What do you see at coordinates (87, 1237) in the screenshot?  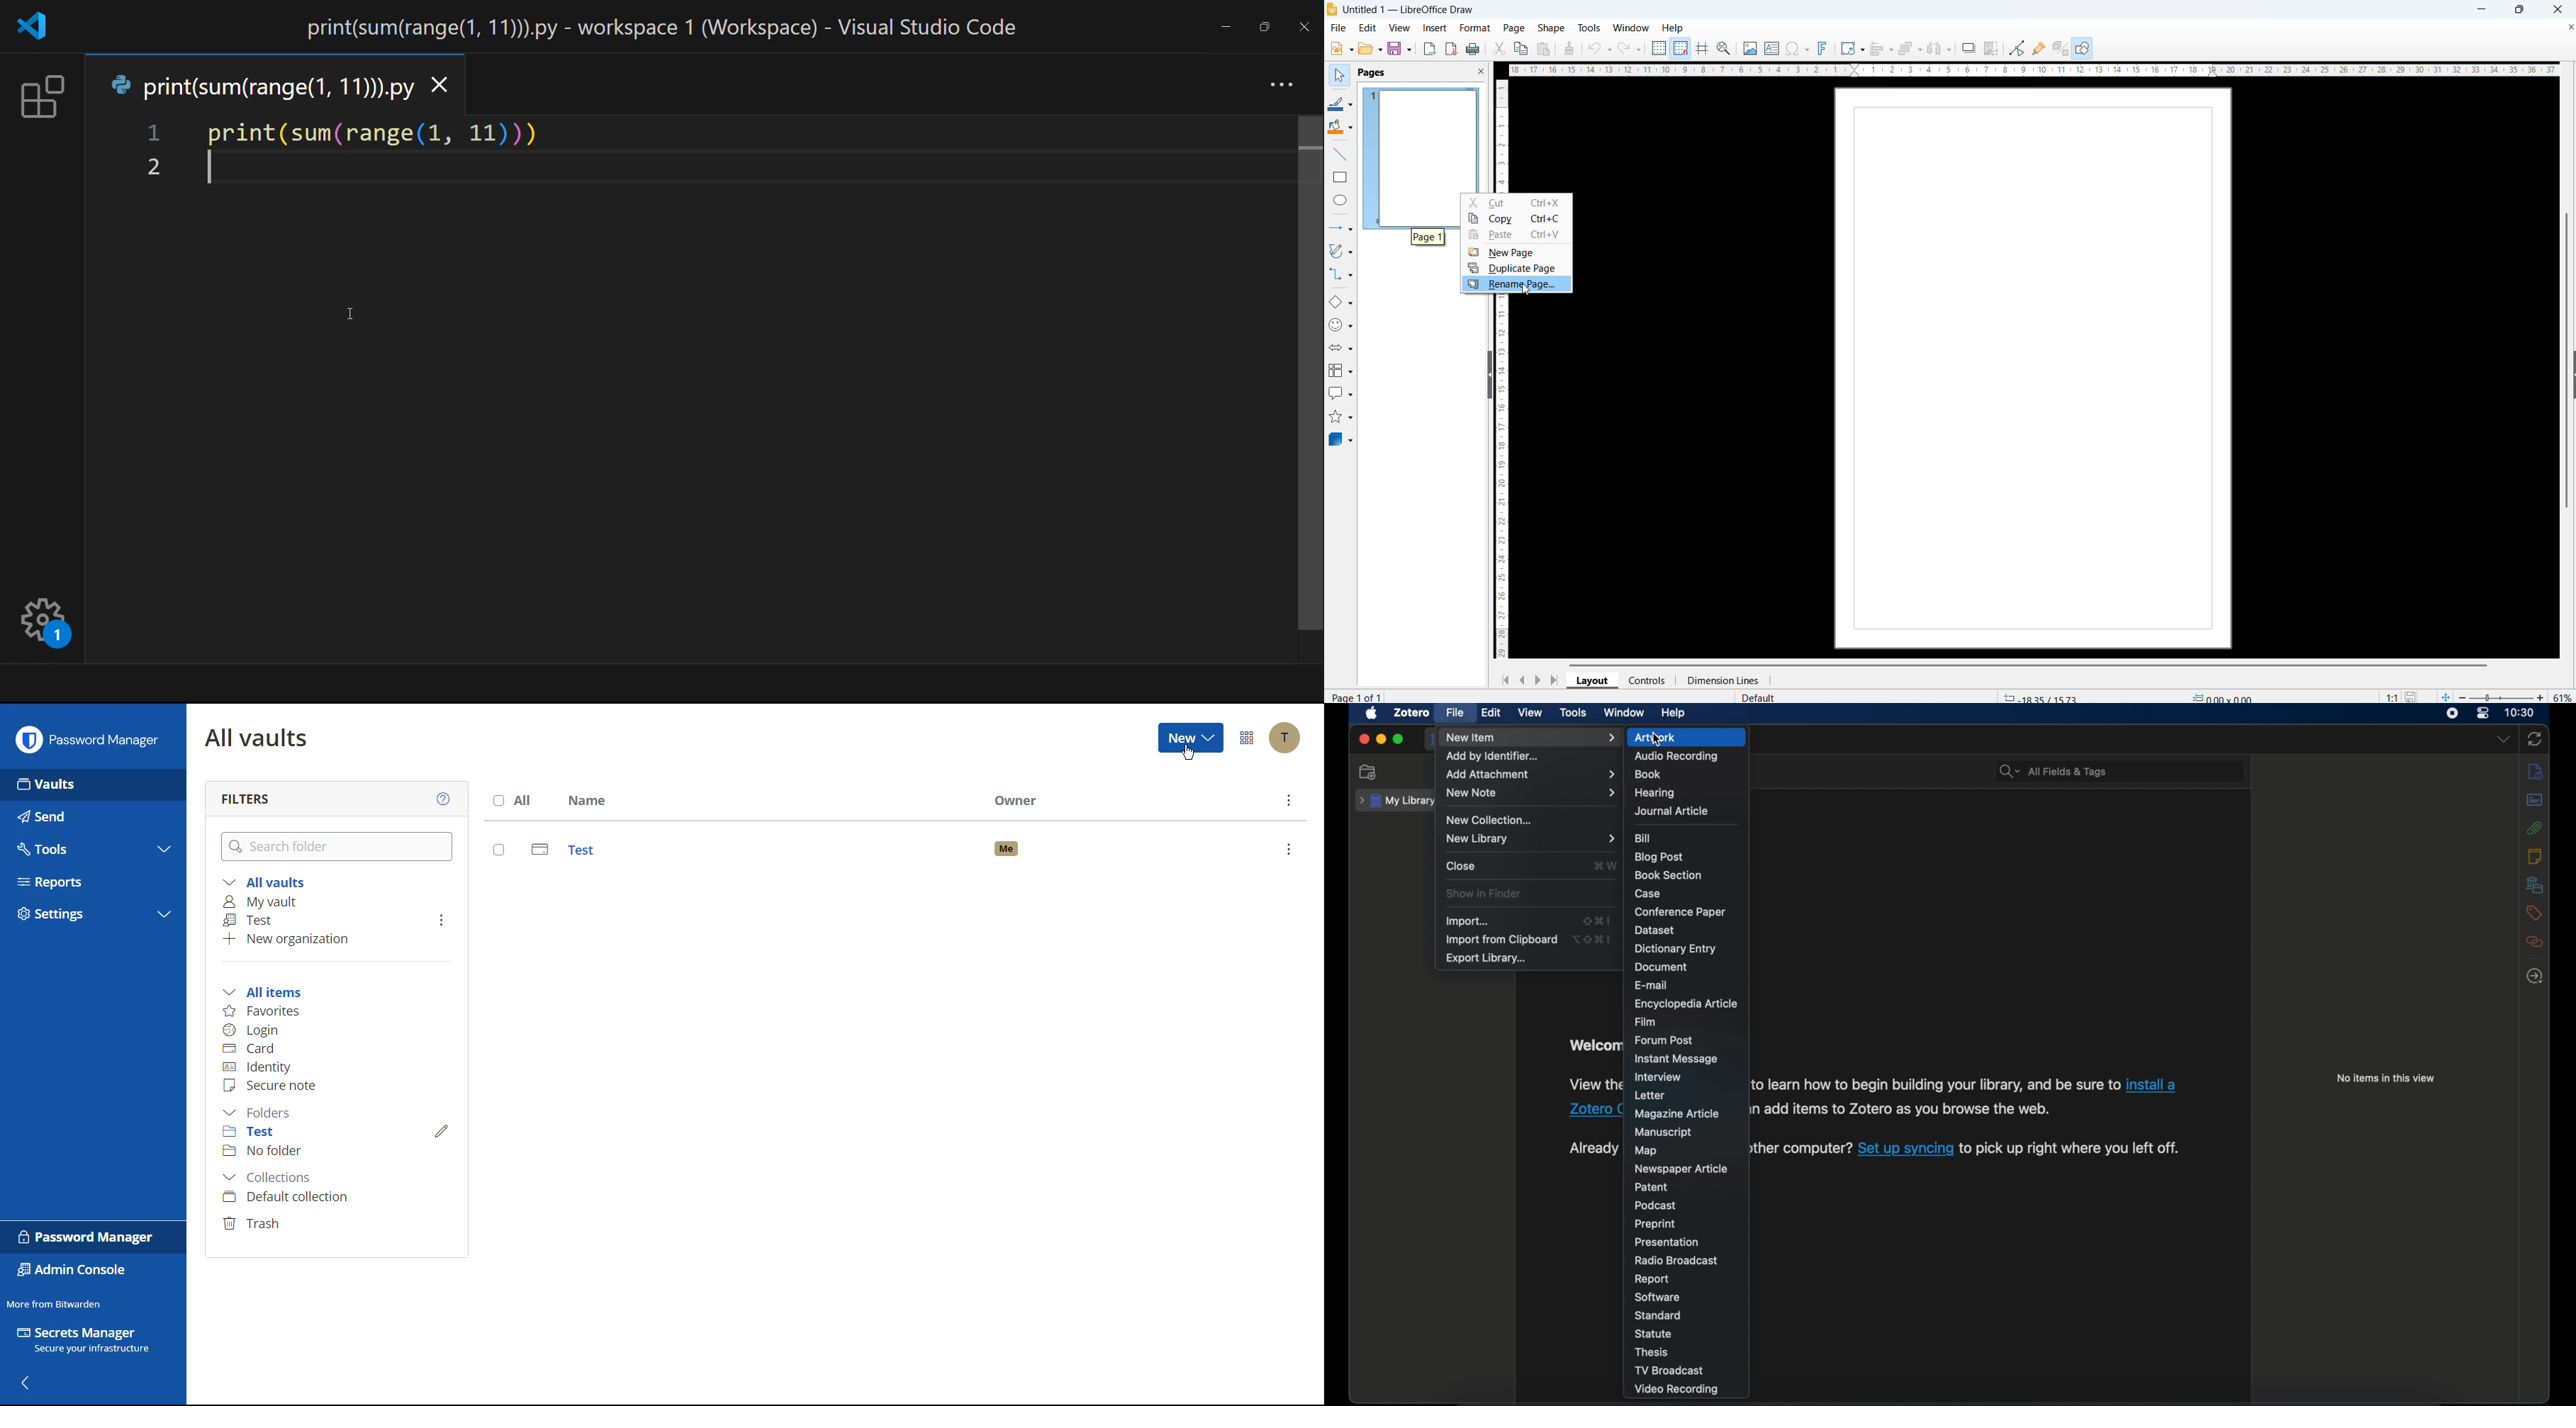 I see `Password Manager` at bounding box center [87, 1237].